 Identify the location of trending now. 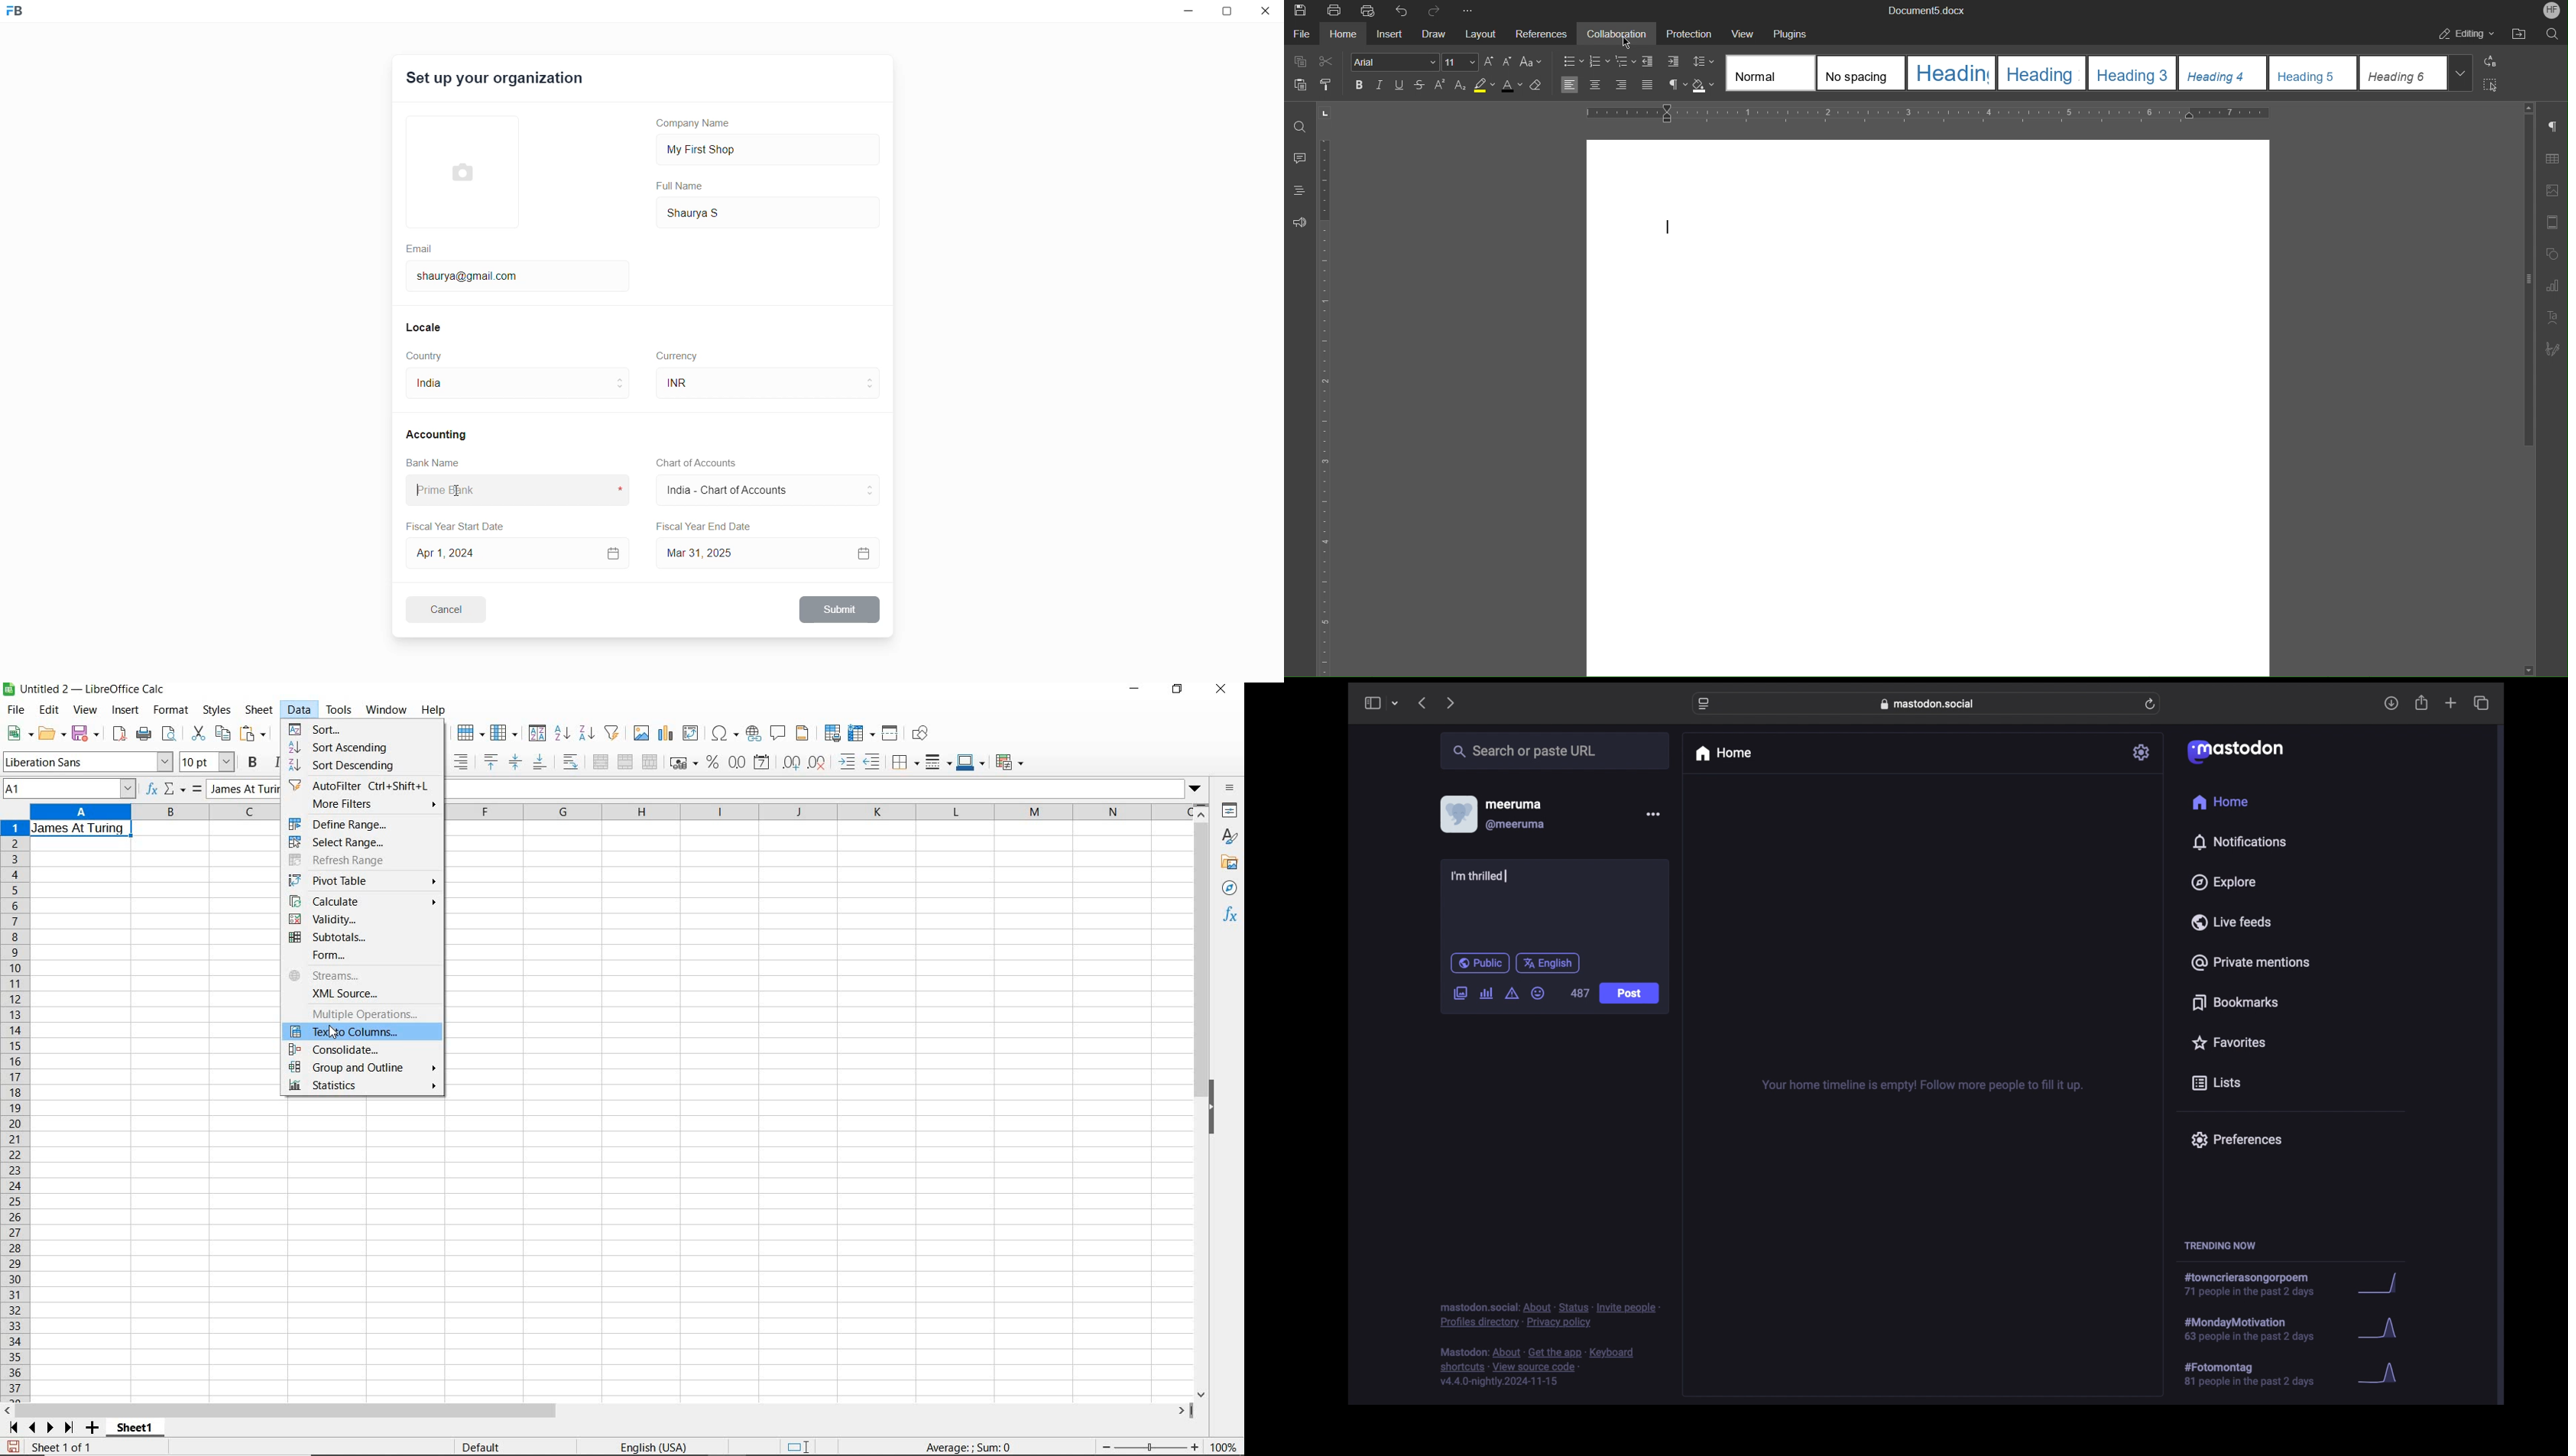
(2220, 1246).